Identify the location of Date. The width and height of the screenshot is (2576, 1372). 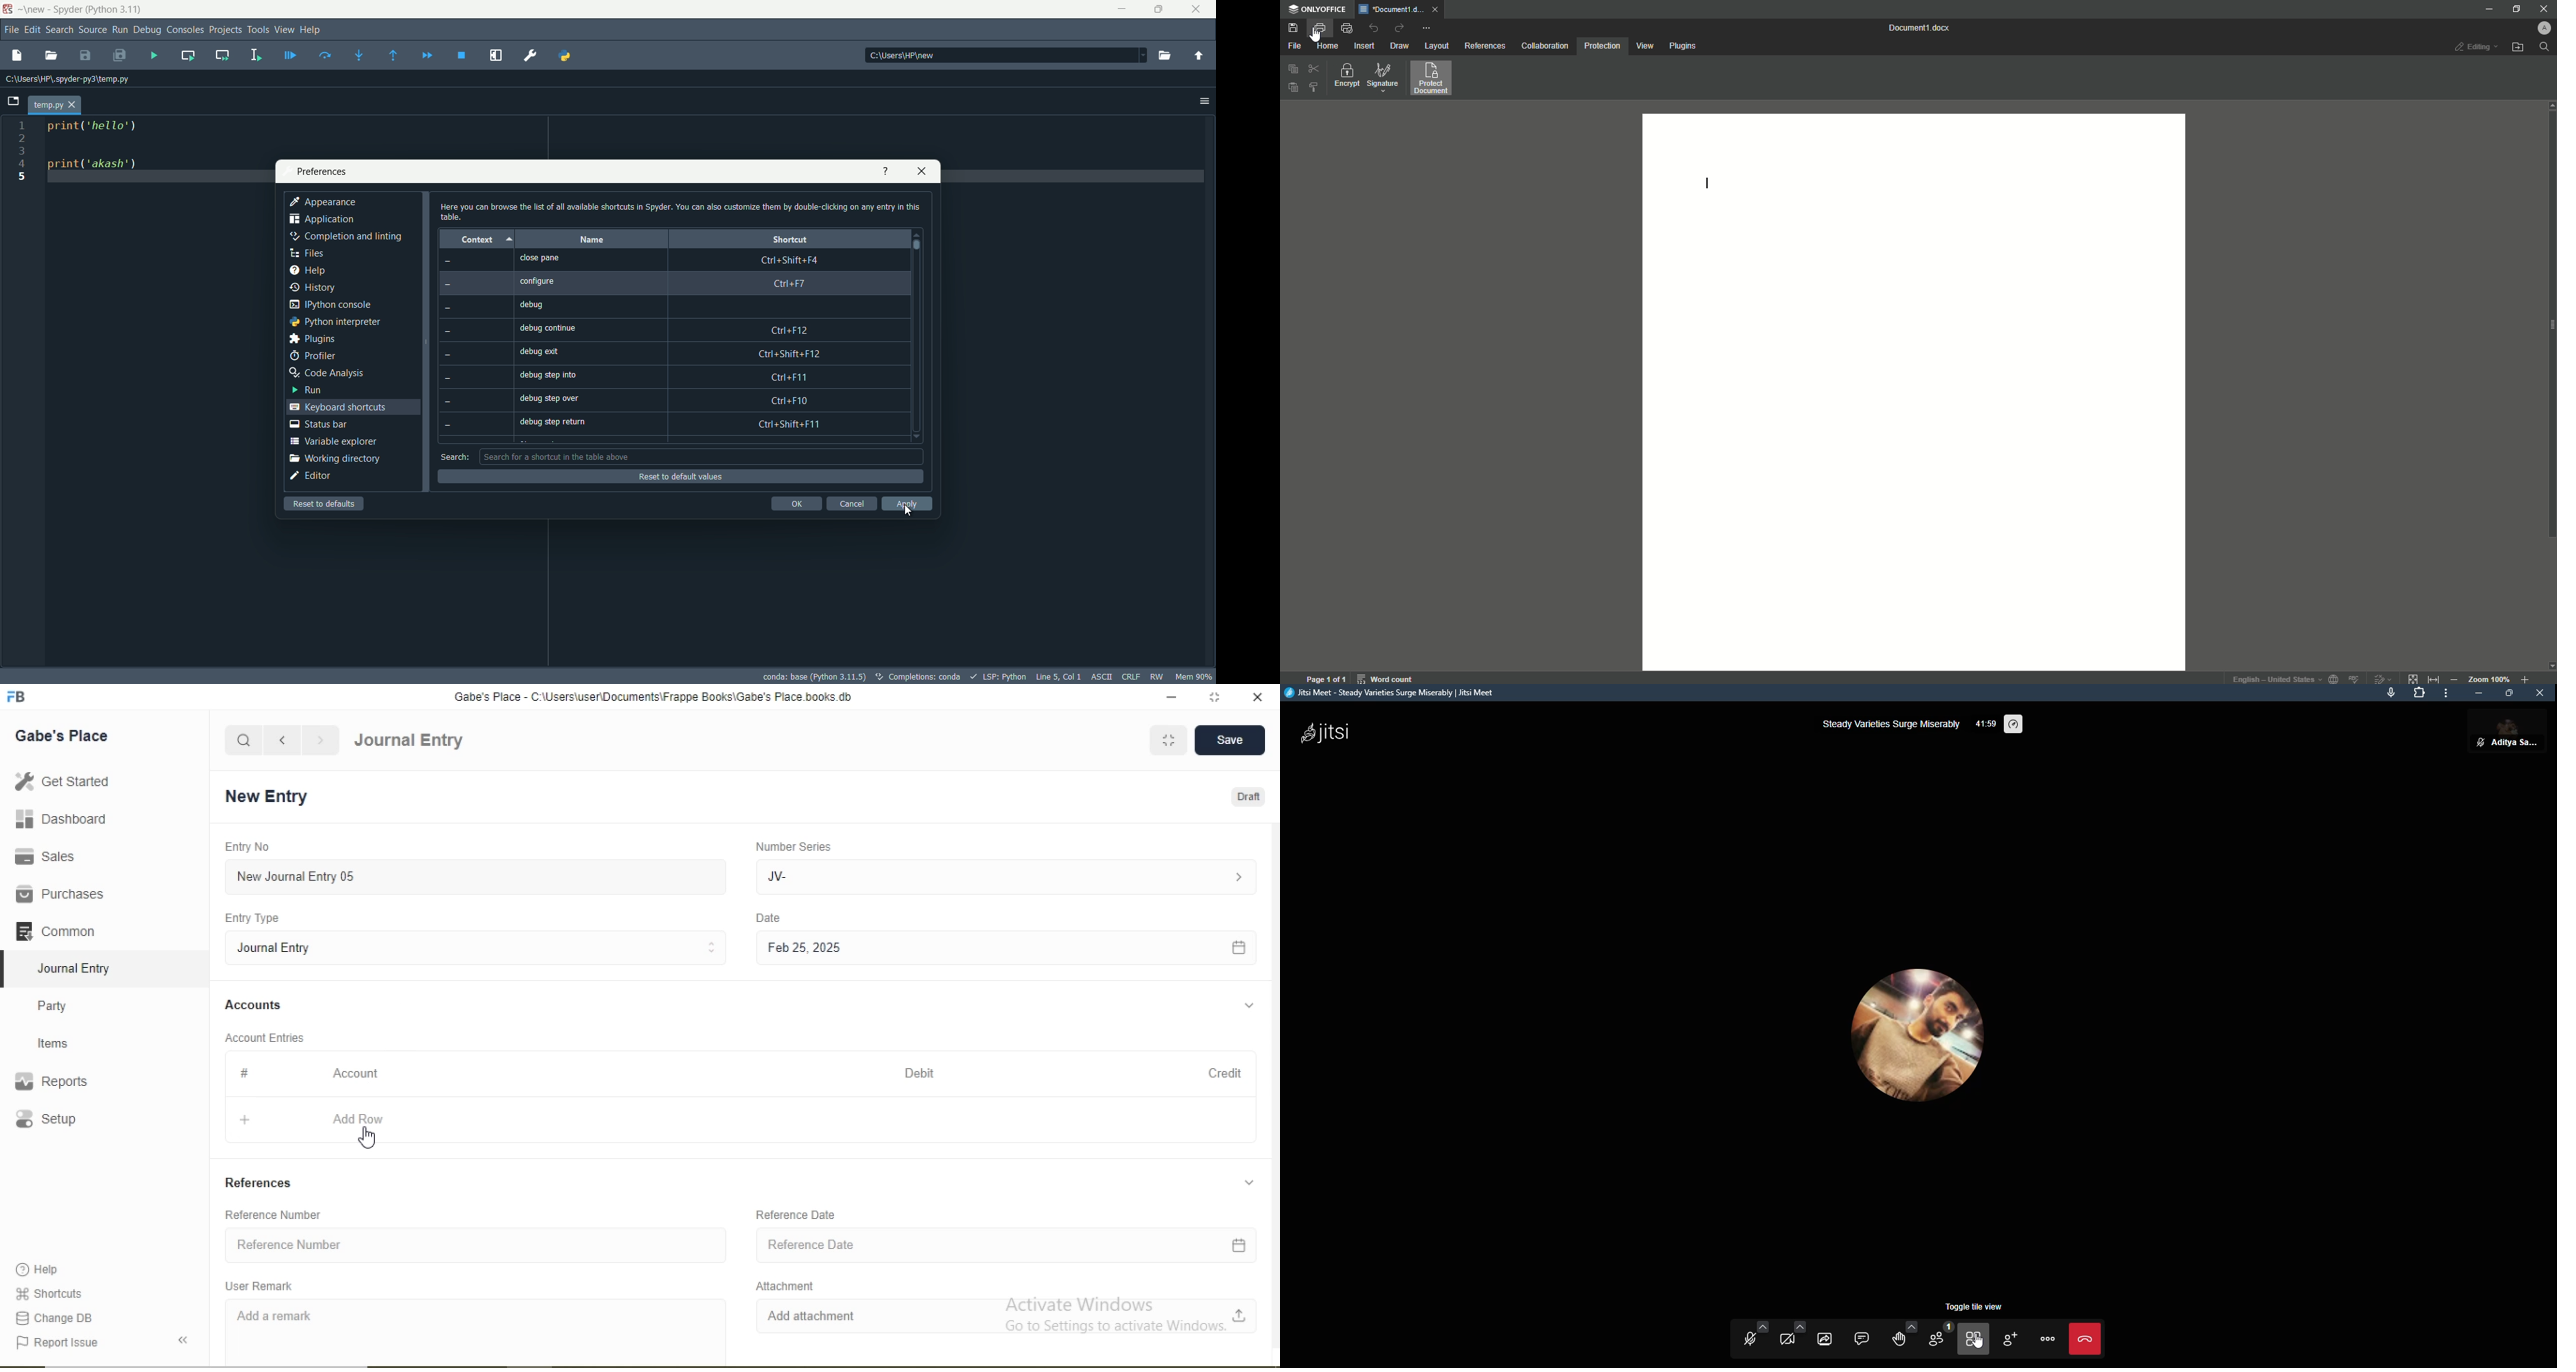
(769, 918).